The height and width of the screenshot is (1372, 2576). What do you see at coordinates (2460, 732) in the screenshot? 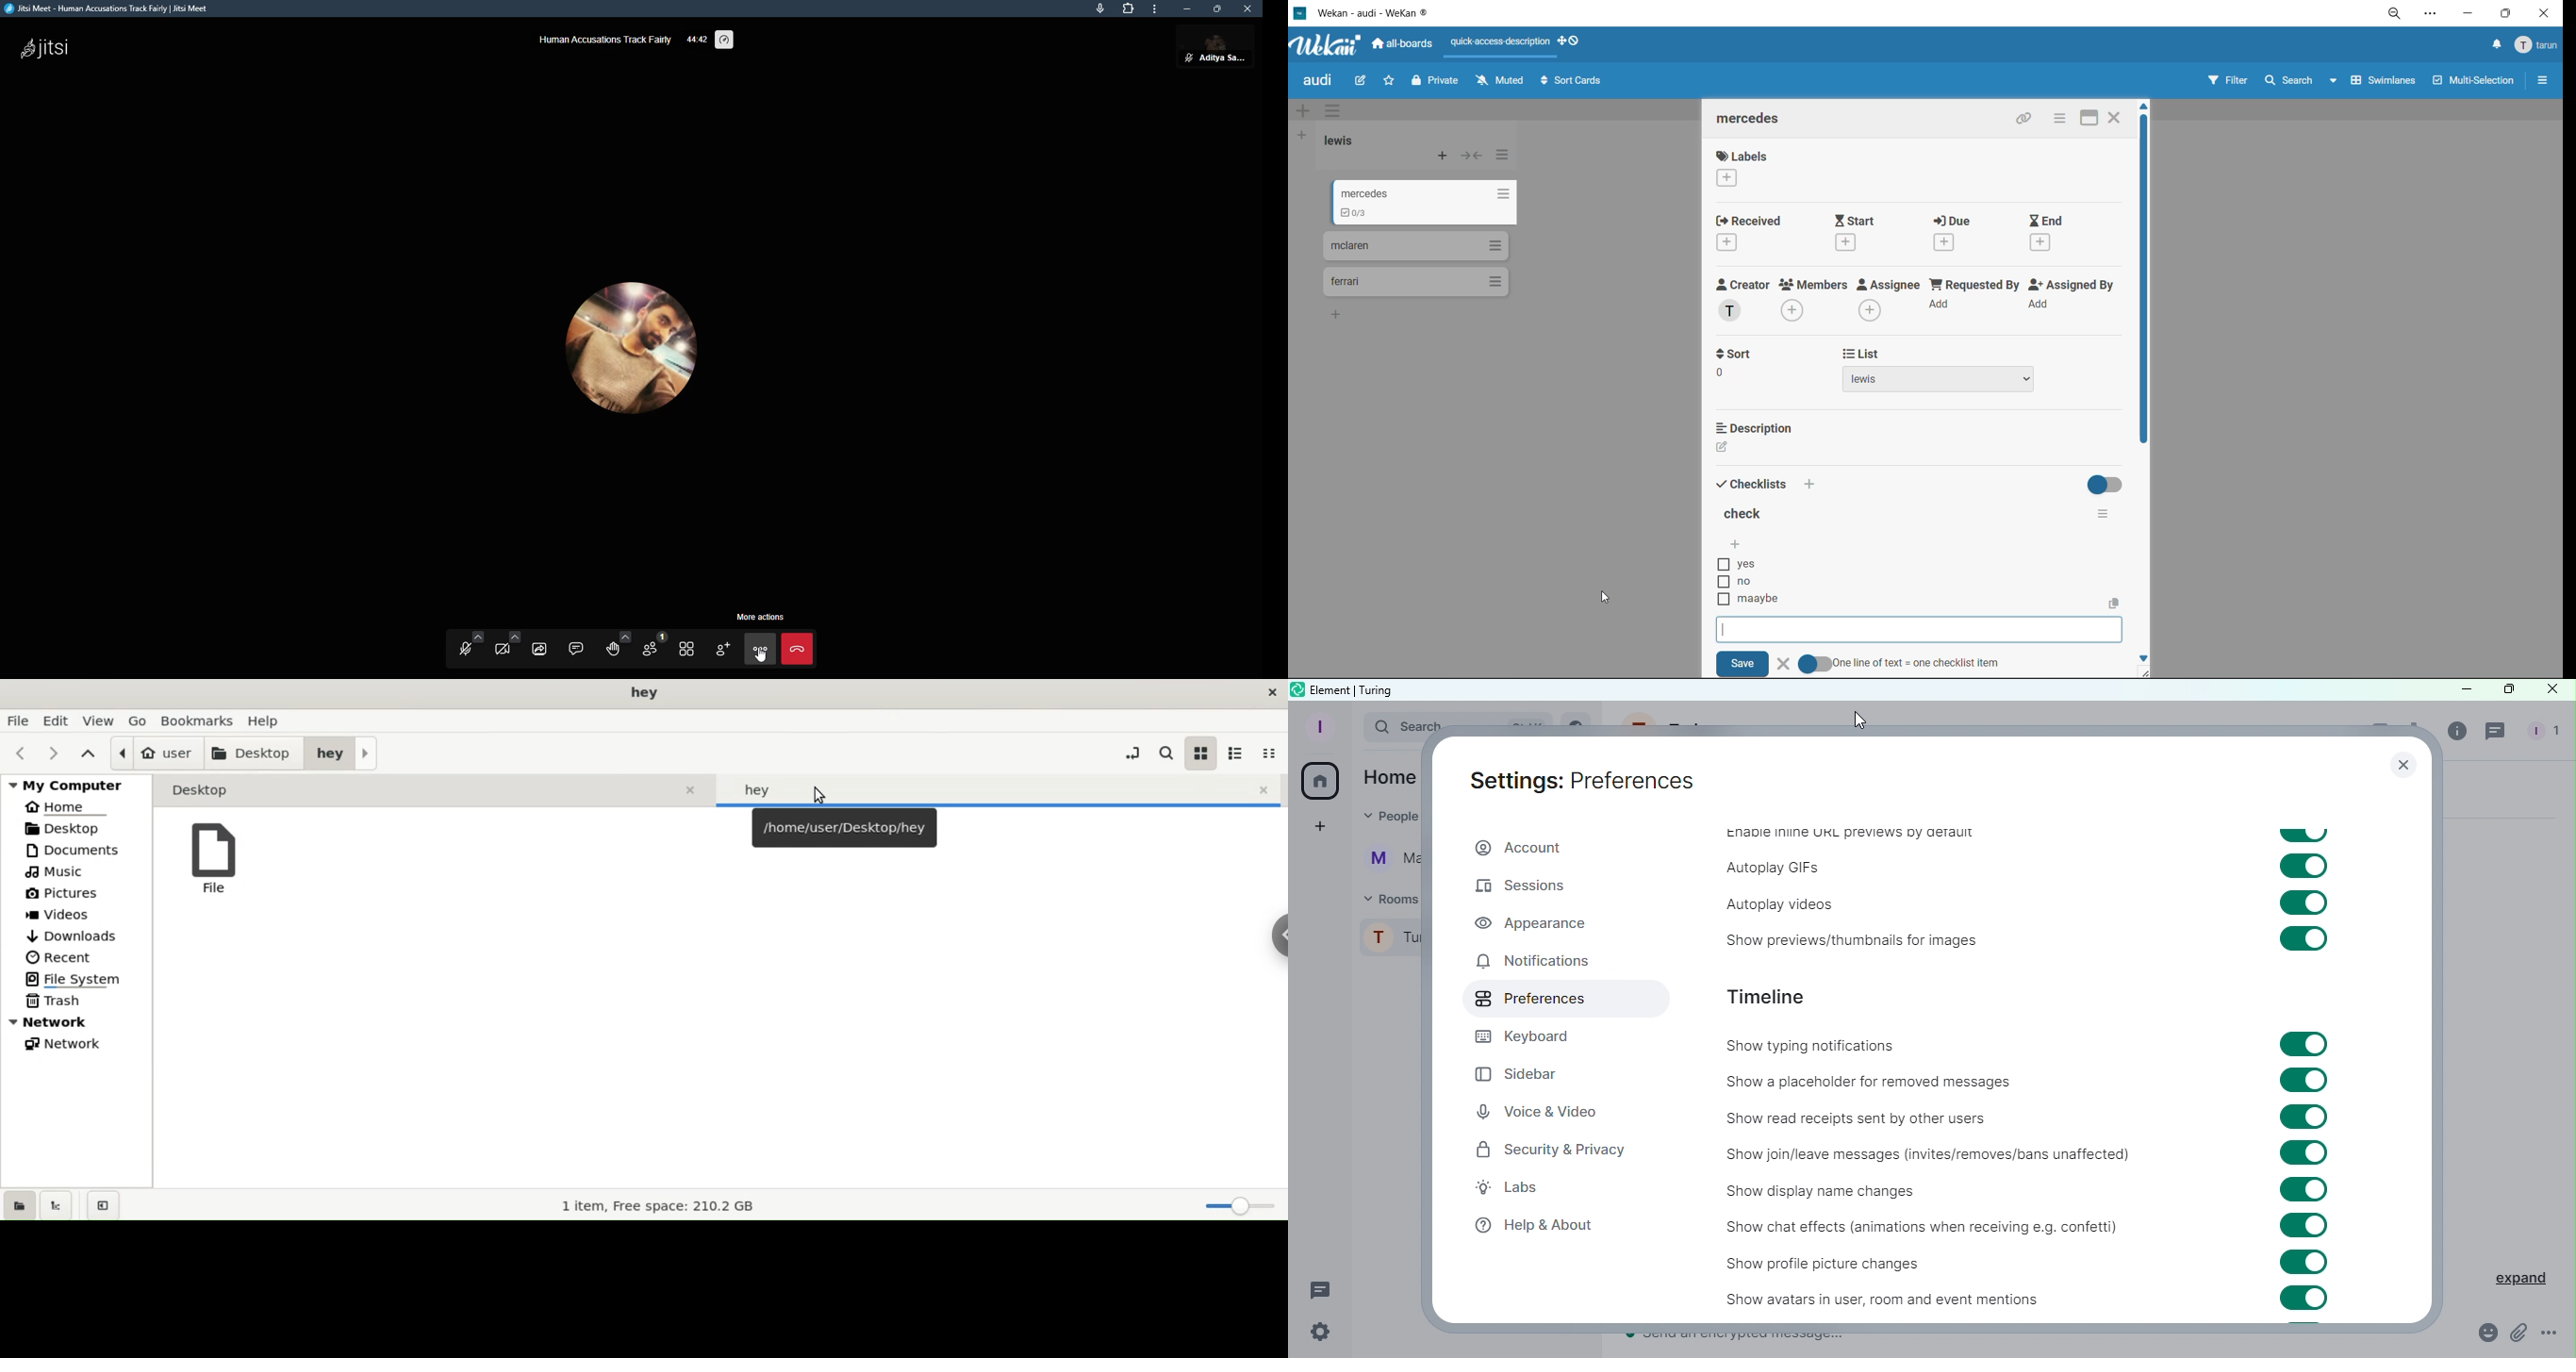
I see `Room info` at bounding box center [2460, 732].